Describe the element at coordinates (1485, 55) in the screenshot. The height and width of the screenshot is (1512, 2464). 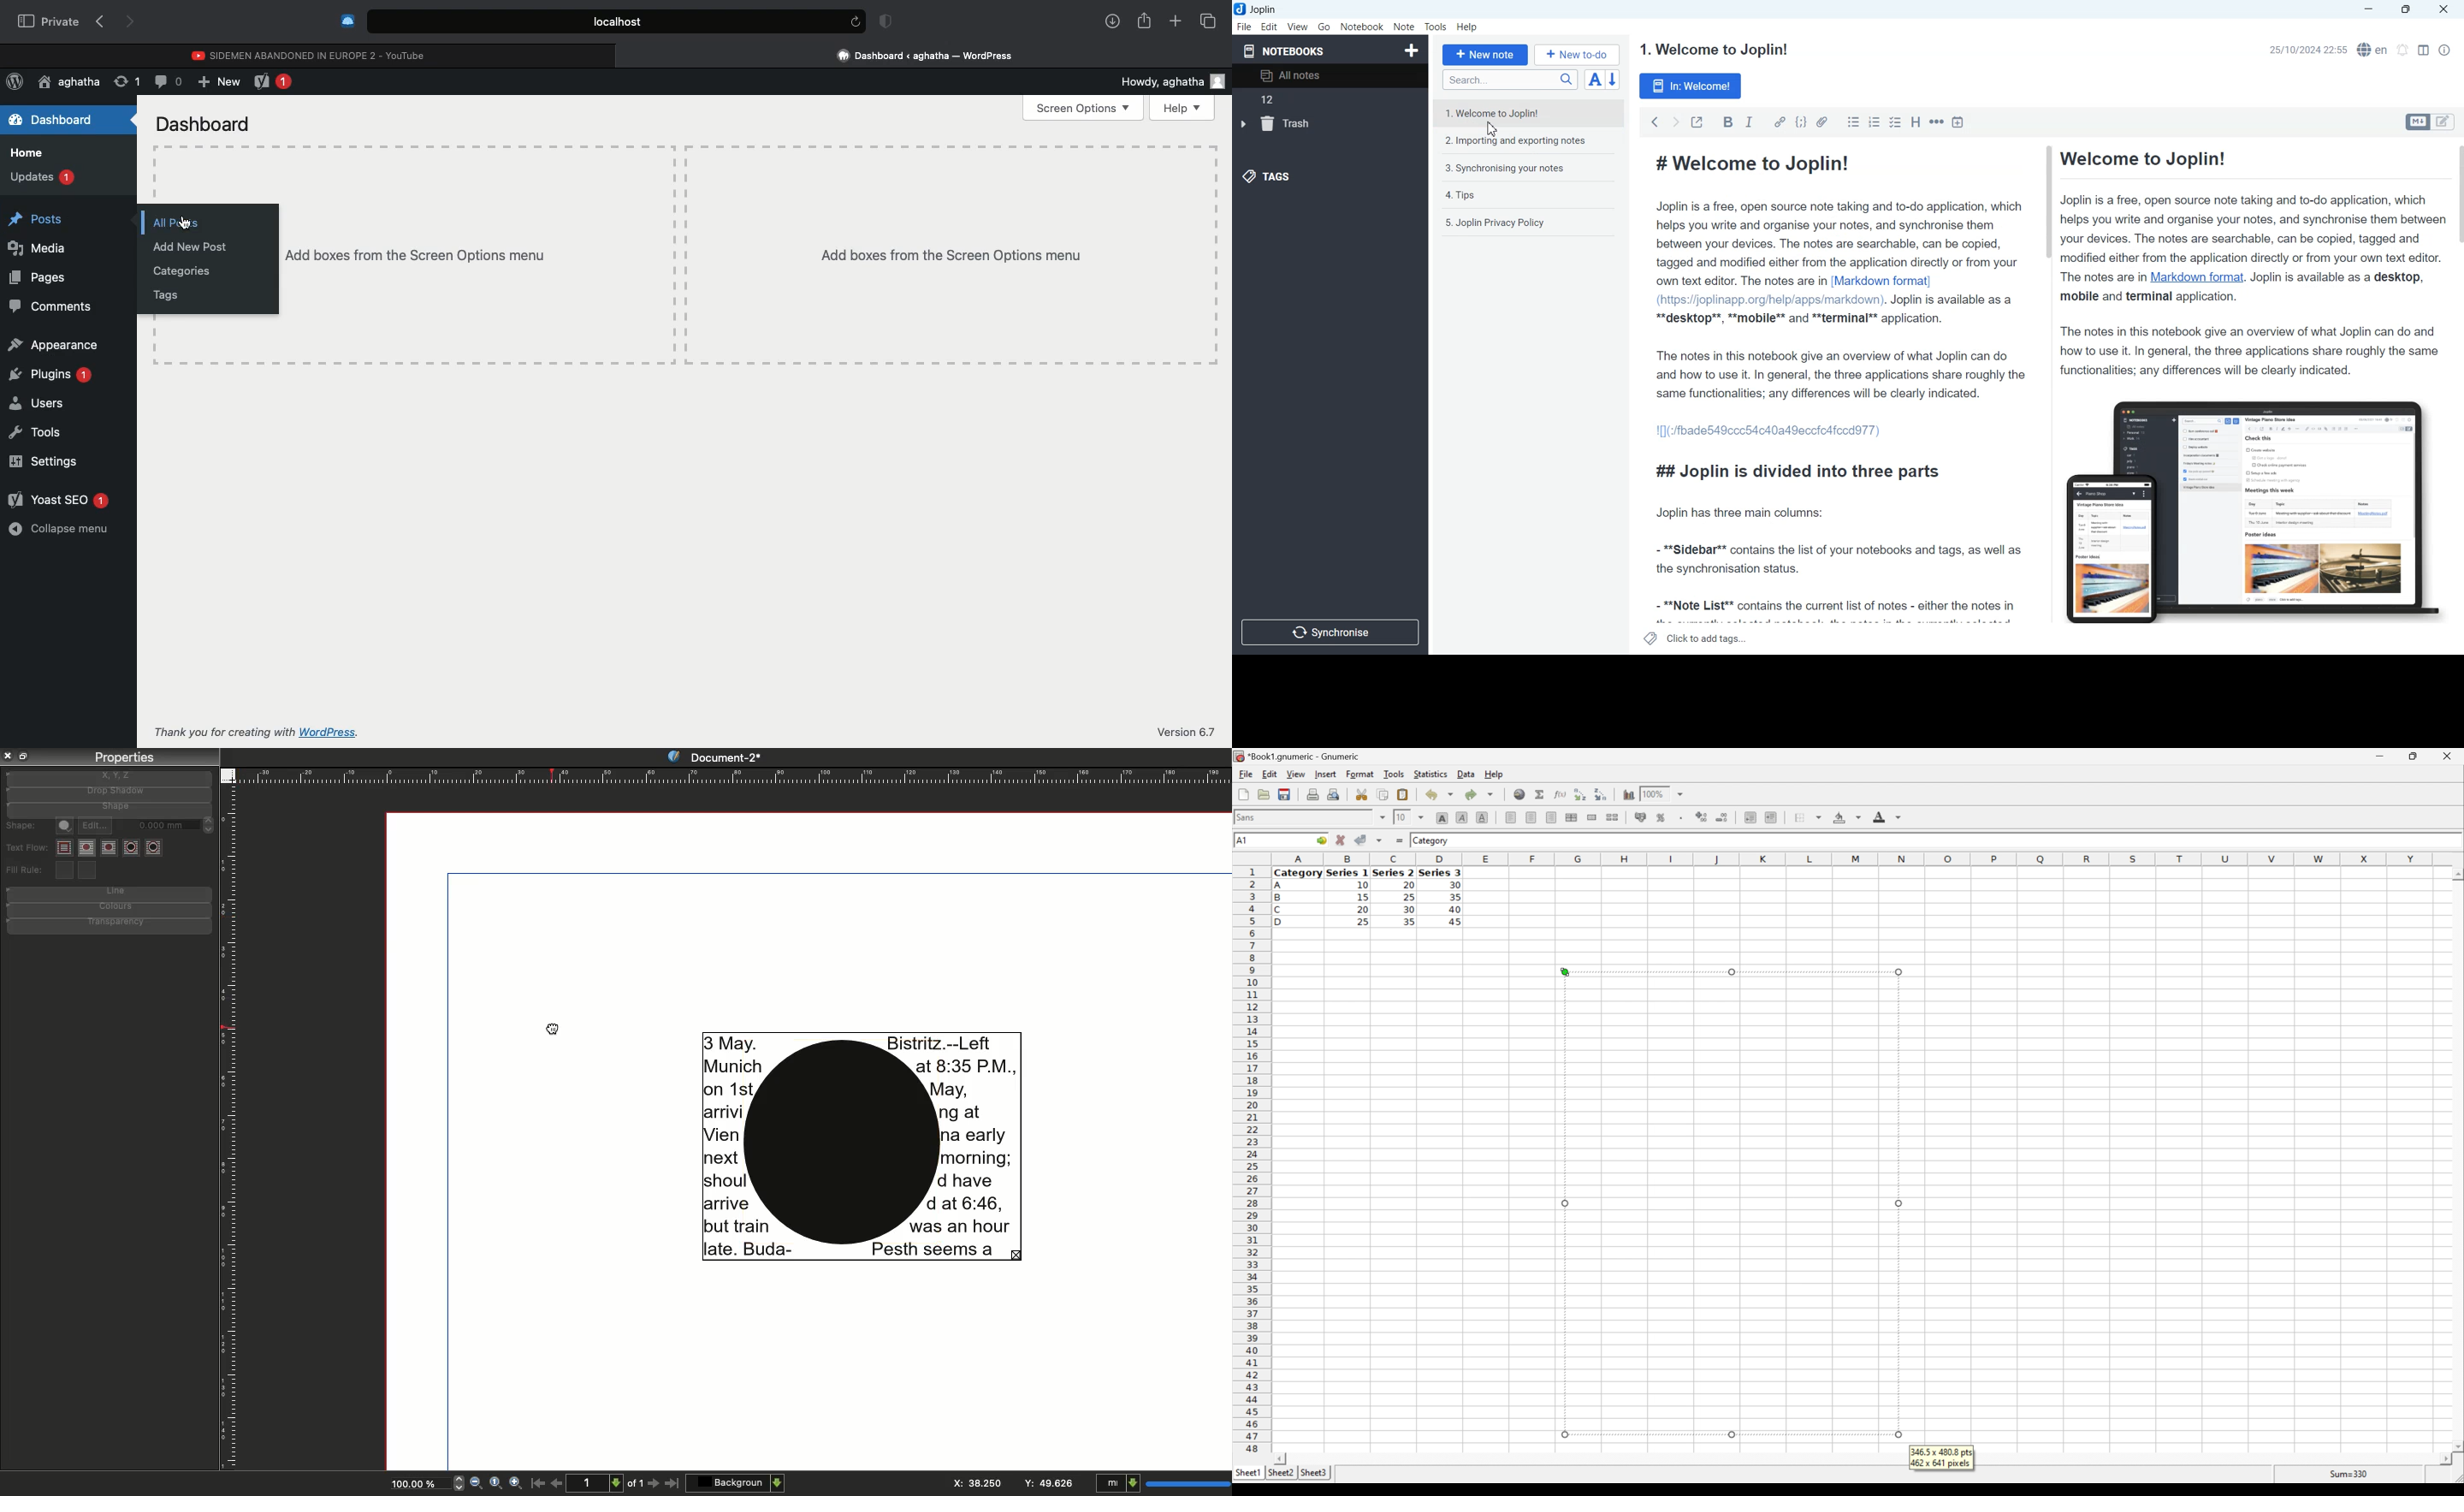
I see `+ New note` at that location.